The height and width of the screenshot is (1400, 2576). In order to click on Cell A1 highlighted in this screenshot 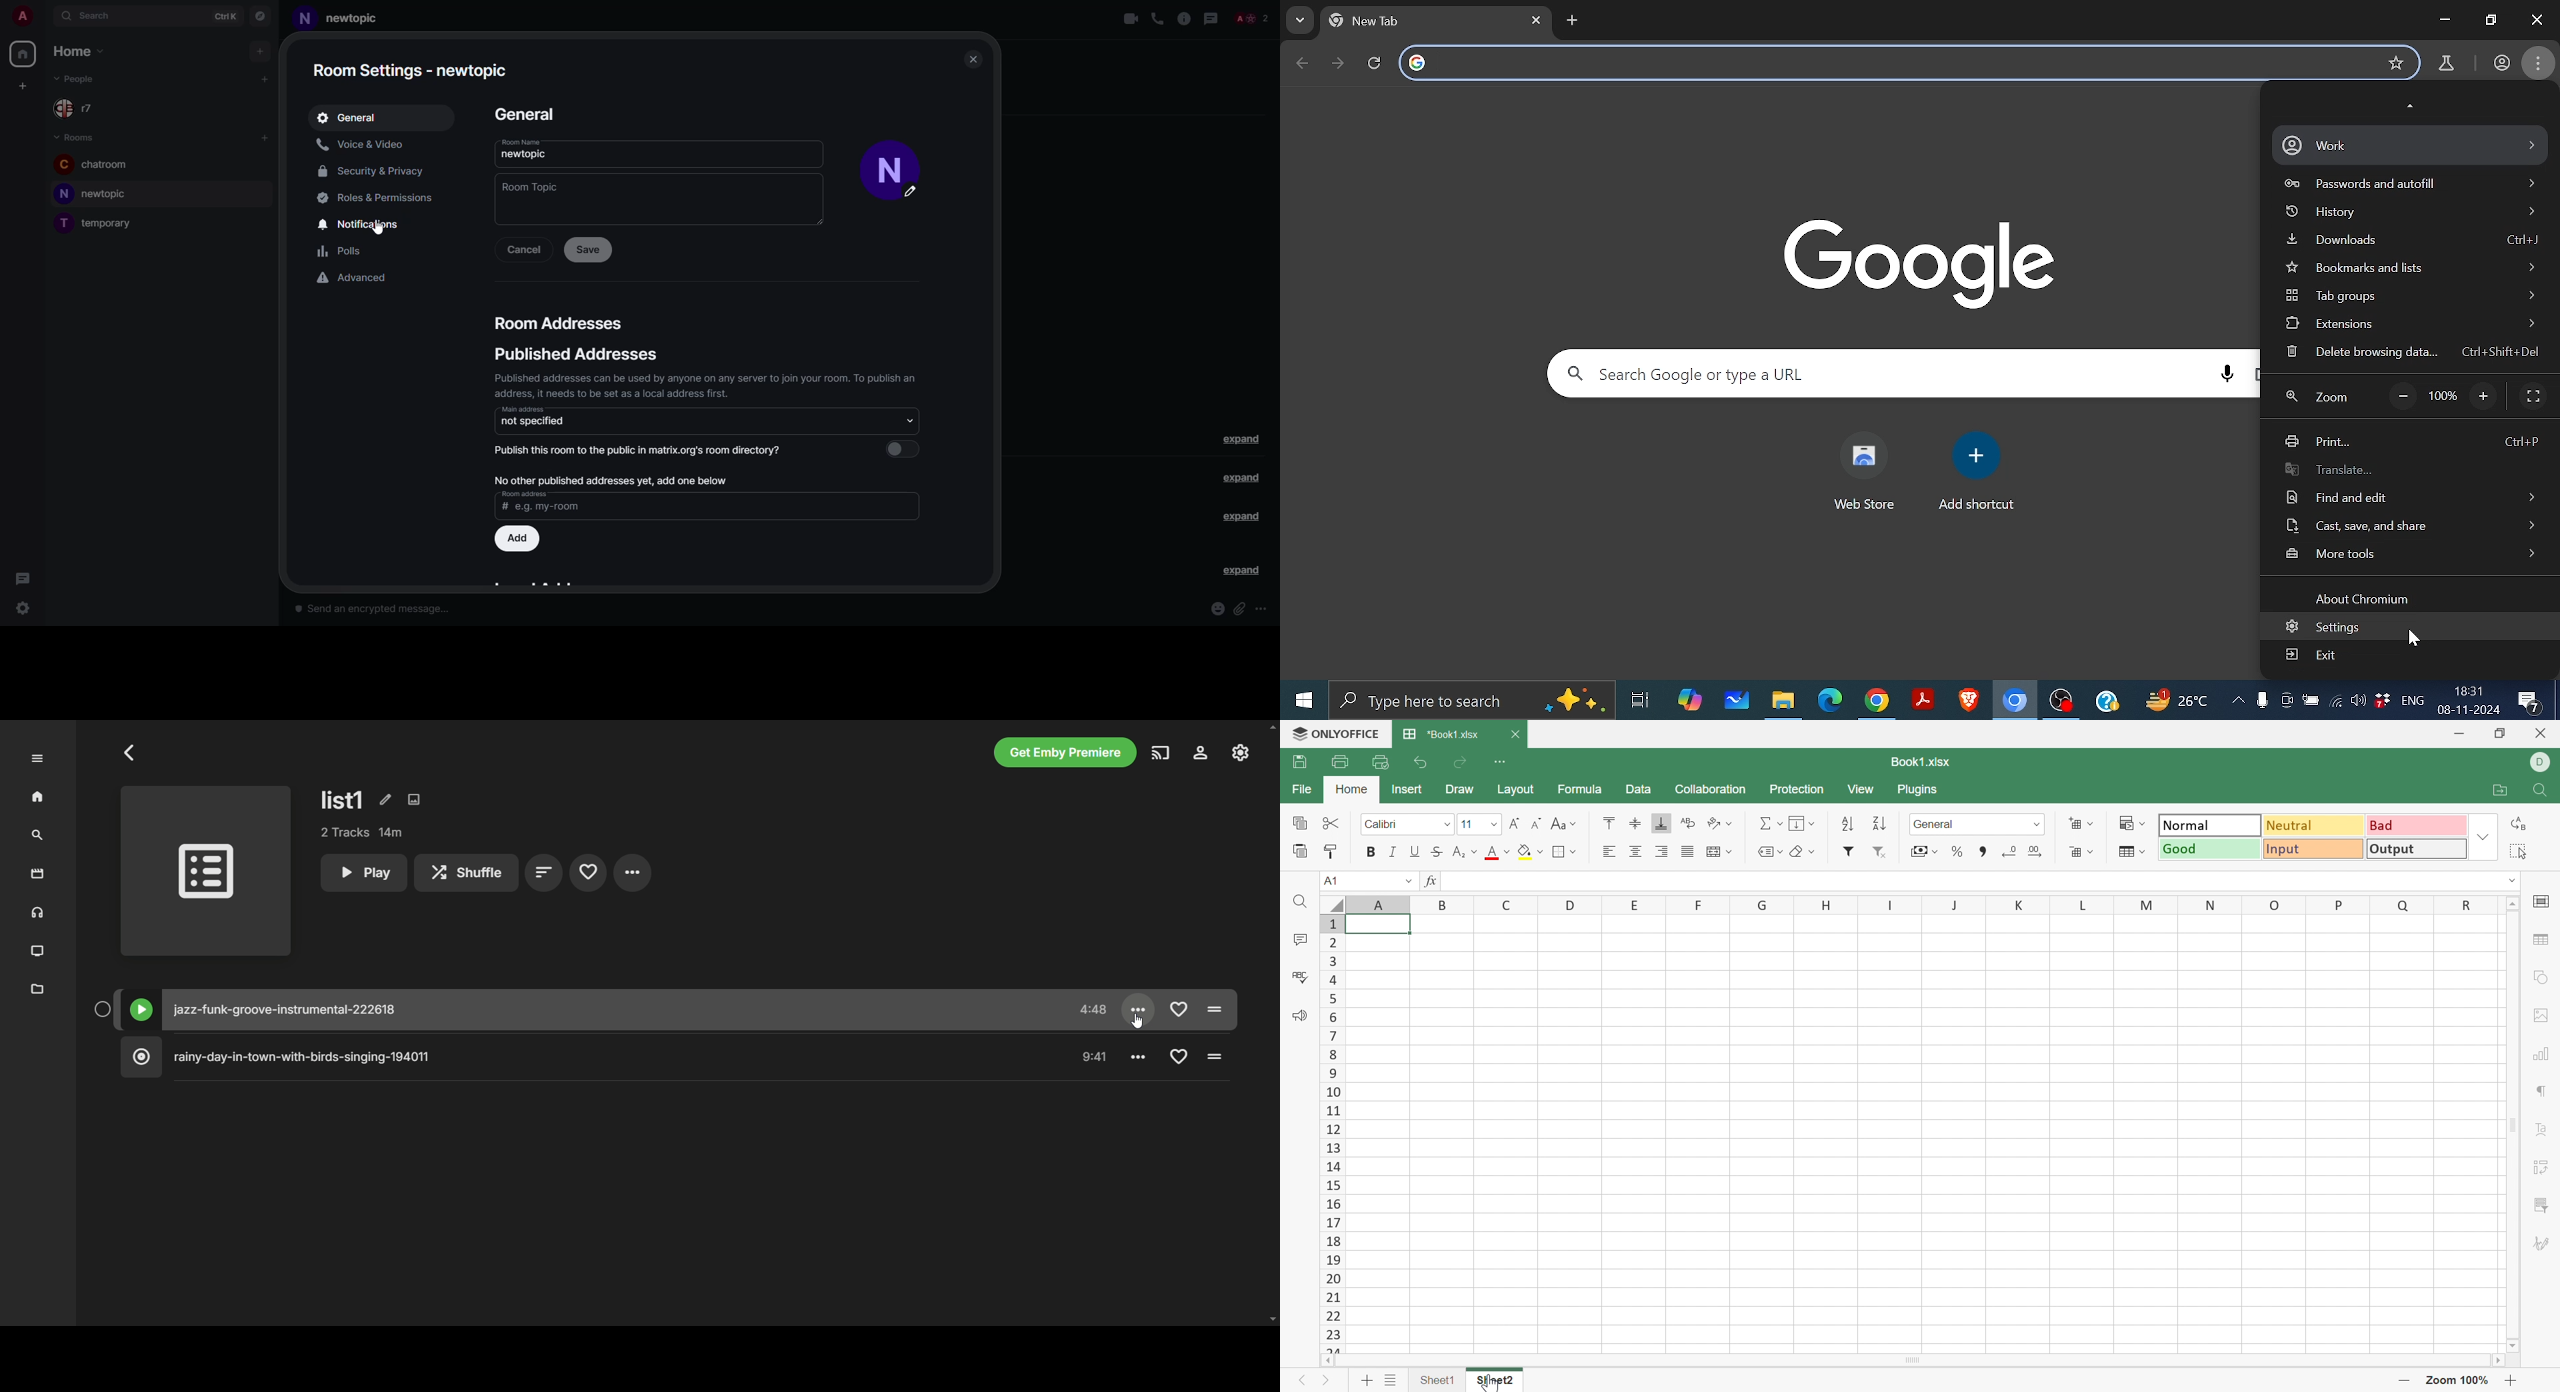, I will do `click(1385, 930)`.